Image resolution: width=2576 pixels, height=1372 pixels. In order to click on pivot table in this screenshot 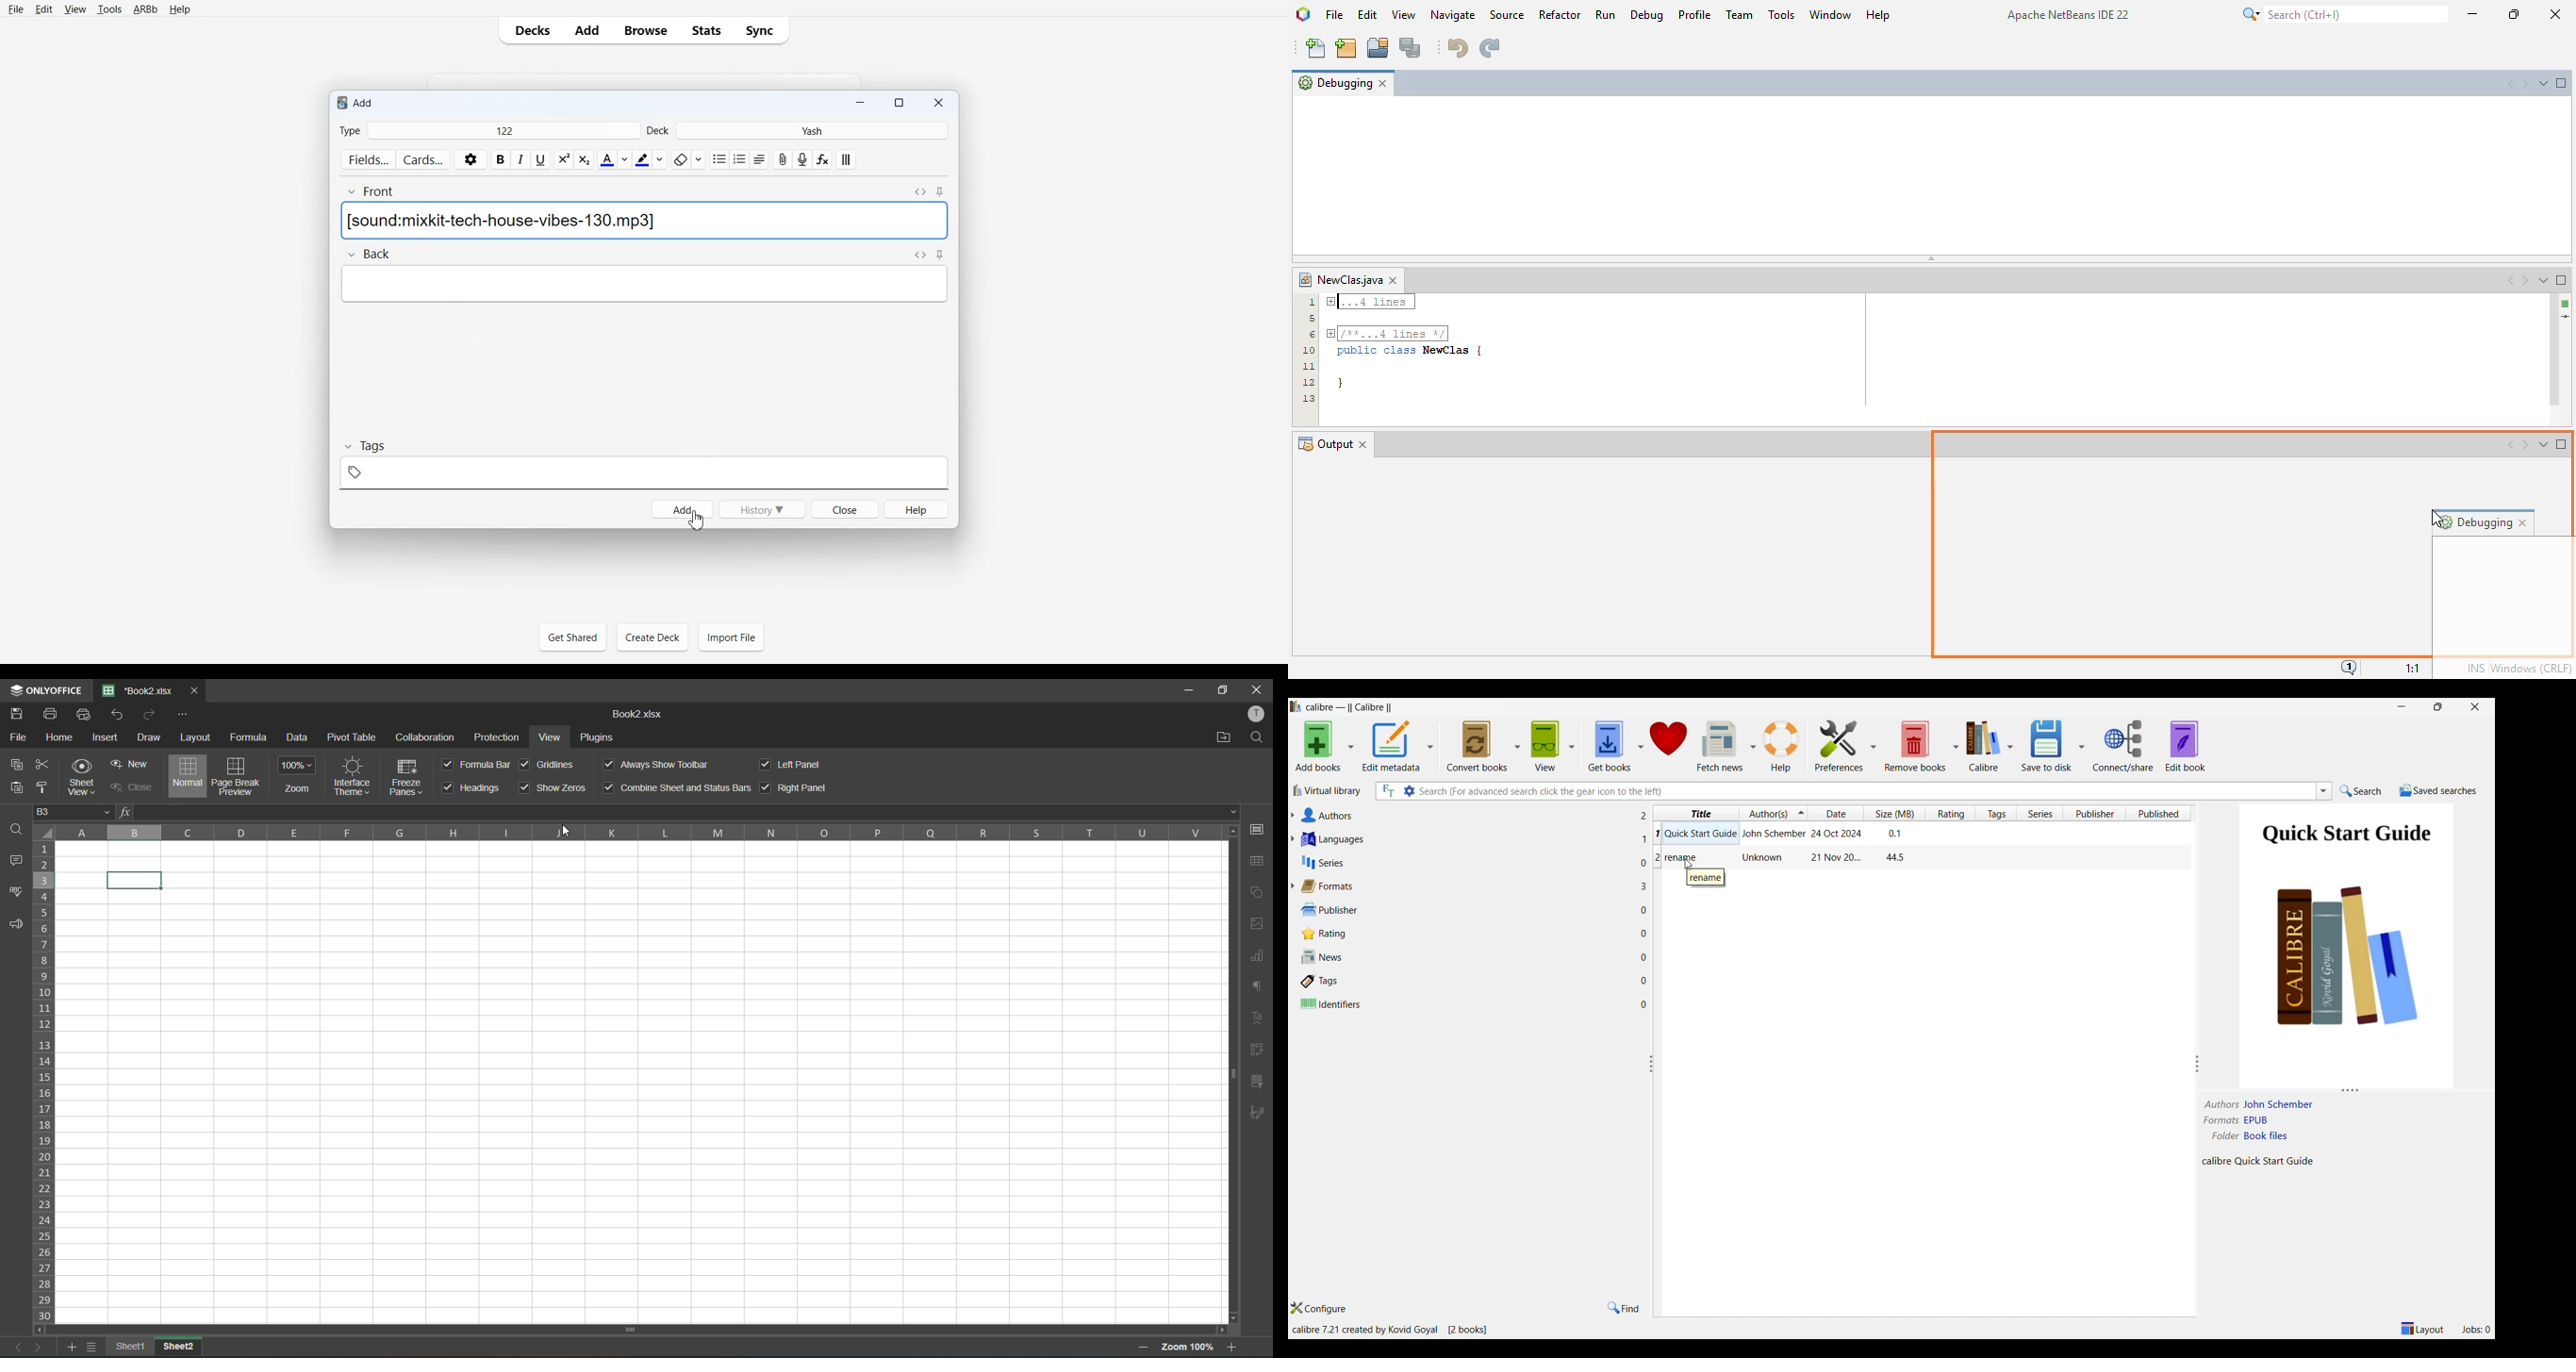, I will do `click(1260, 1052)`.